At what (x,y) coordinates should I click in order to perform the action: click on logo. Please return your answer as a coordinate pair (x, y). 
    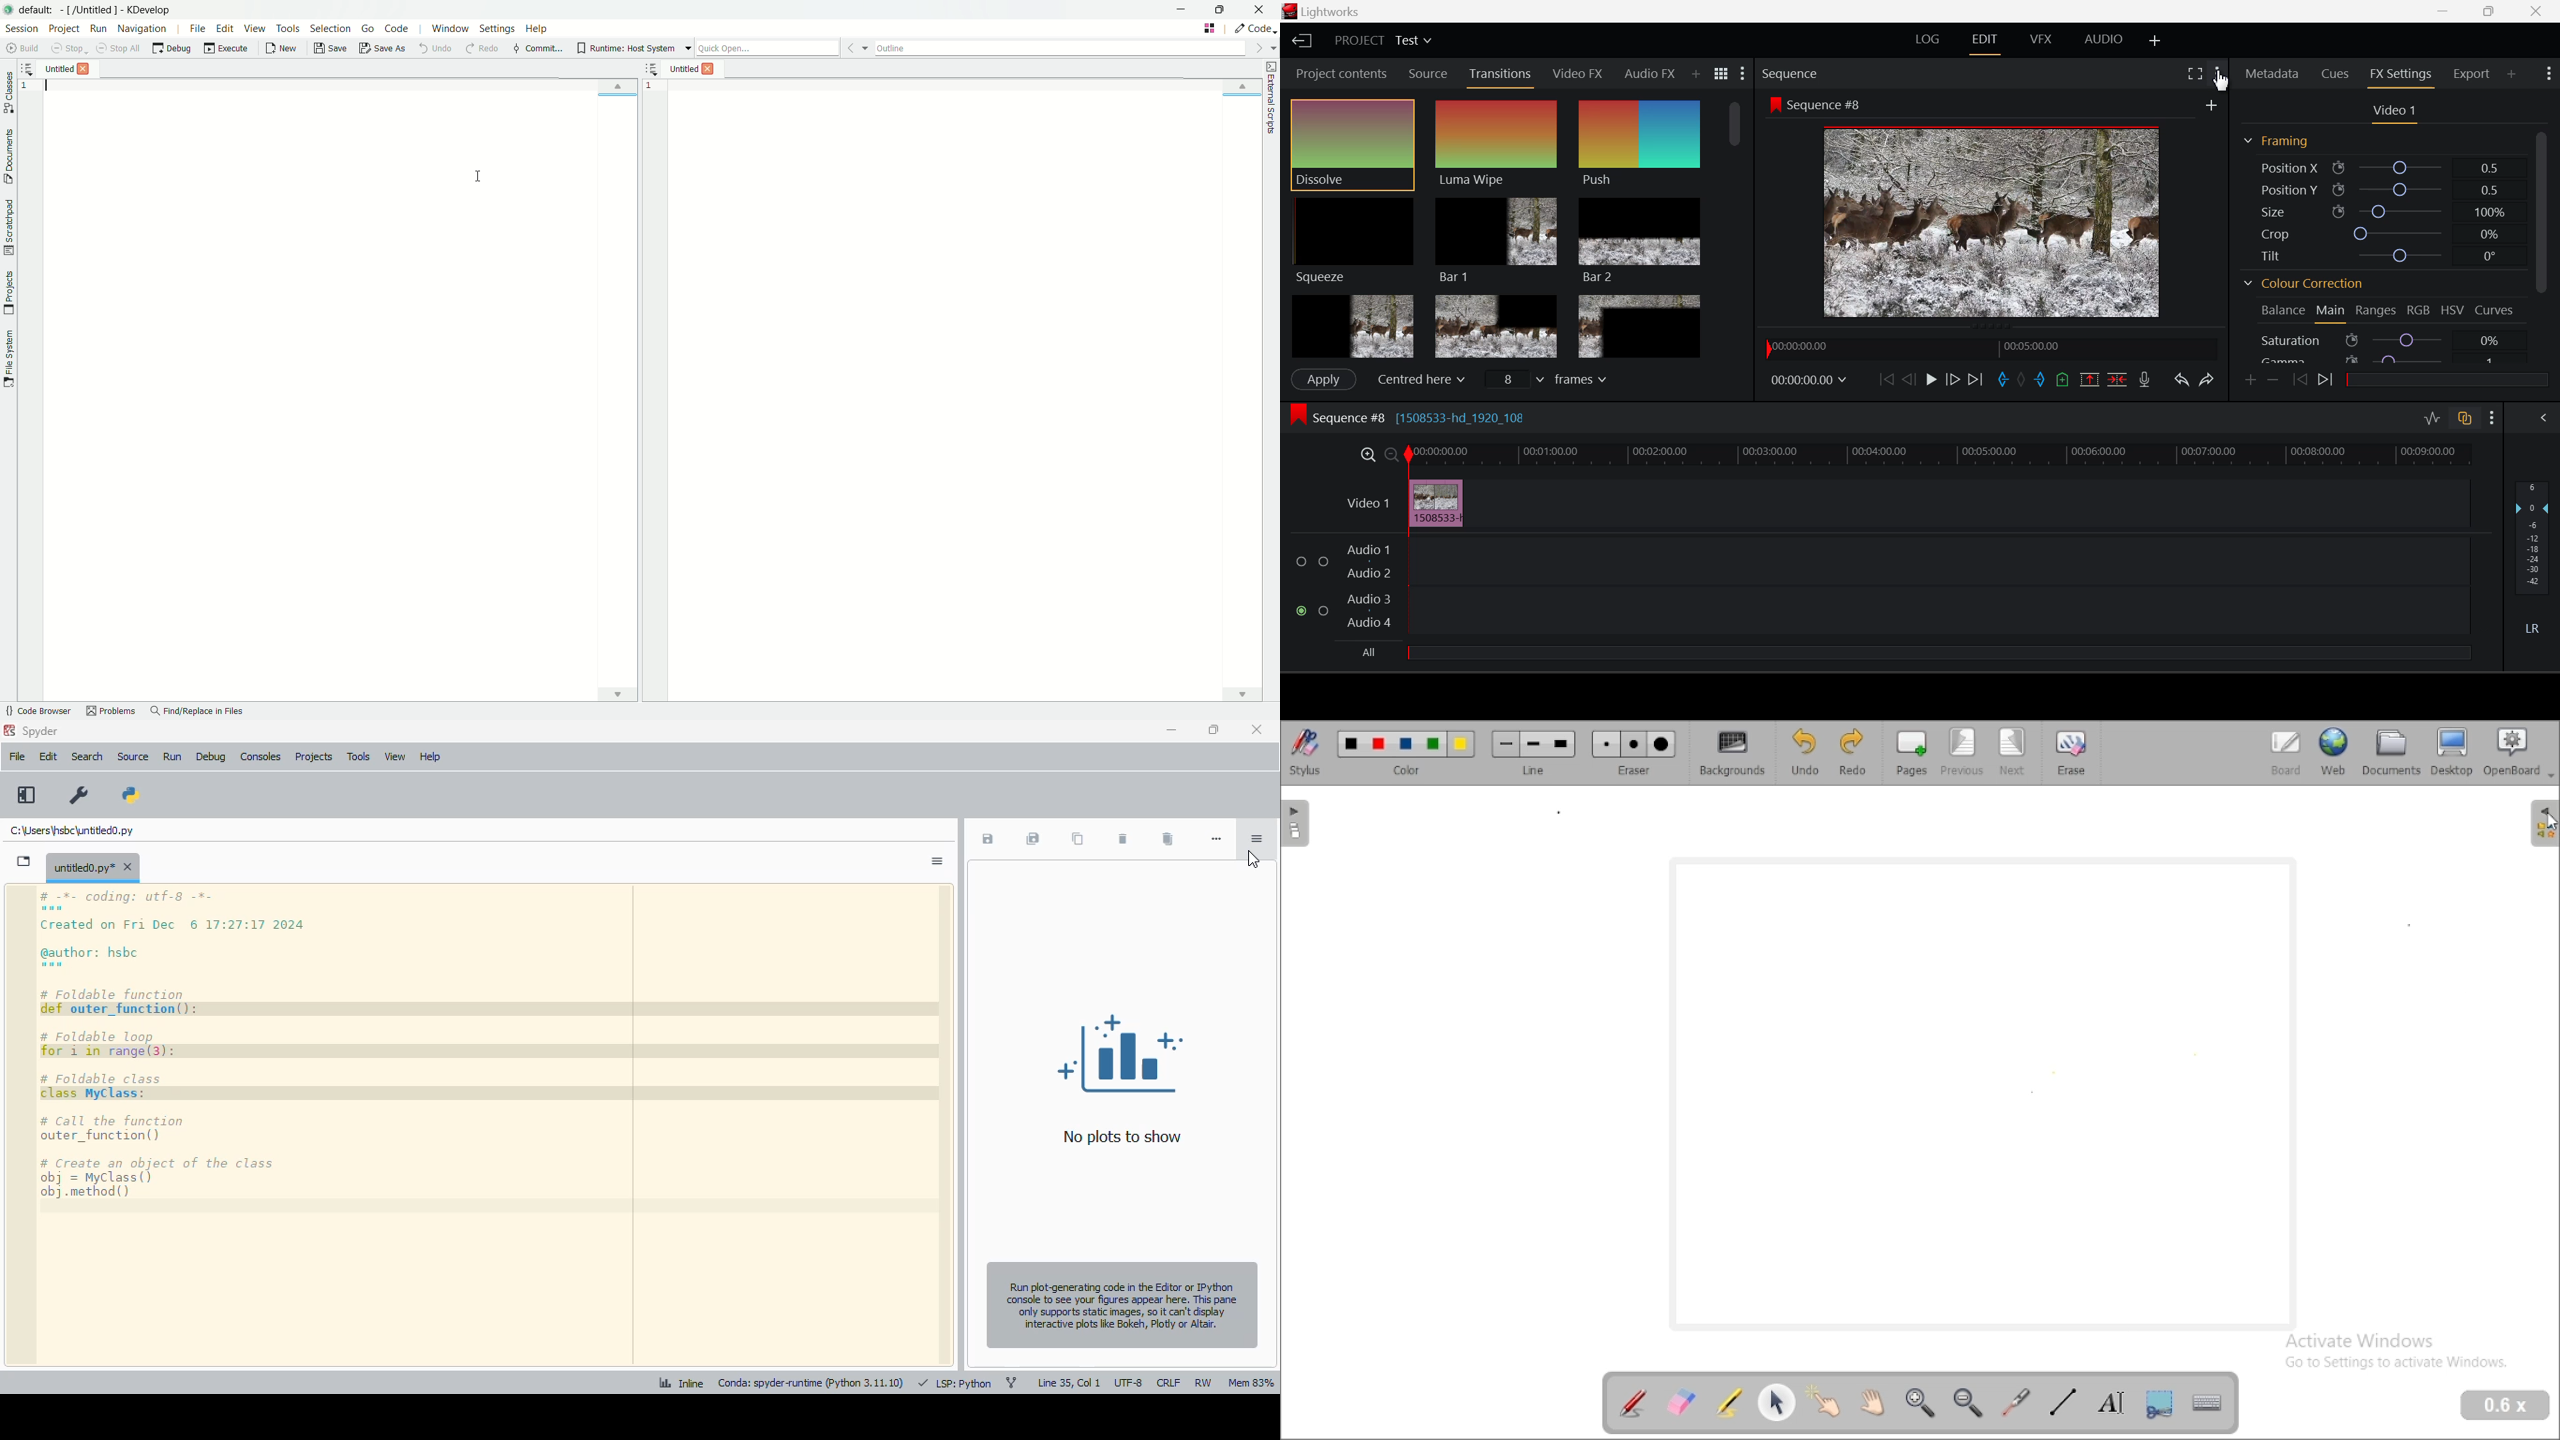
    Looking at the image, I should click on (9, 730).